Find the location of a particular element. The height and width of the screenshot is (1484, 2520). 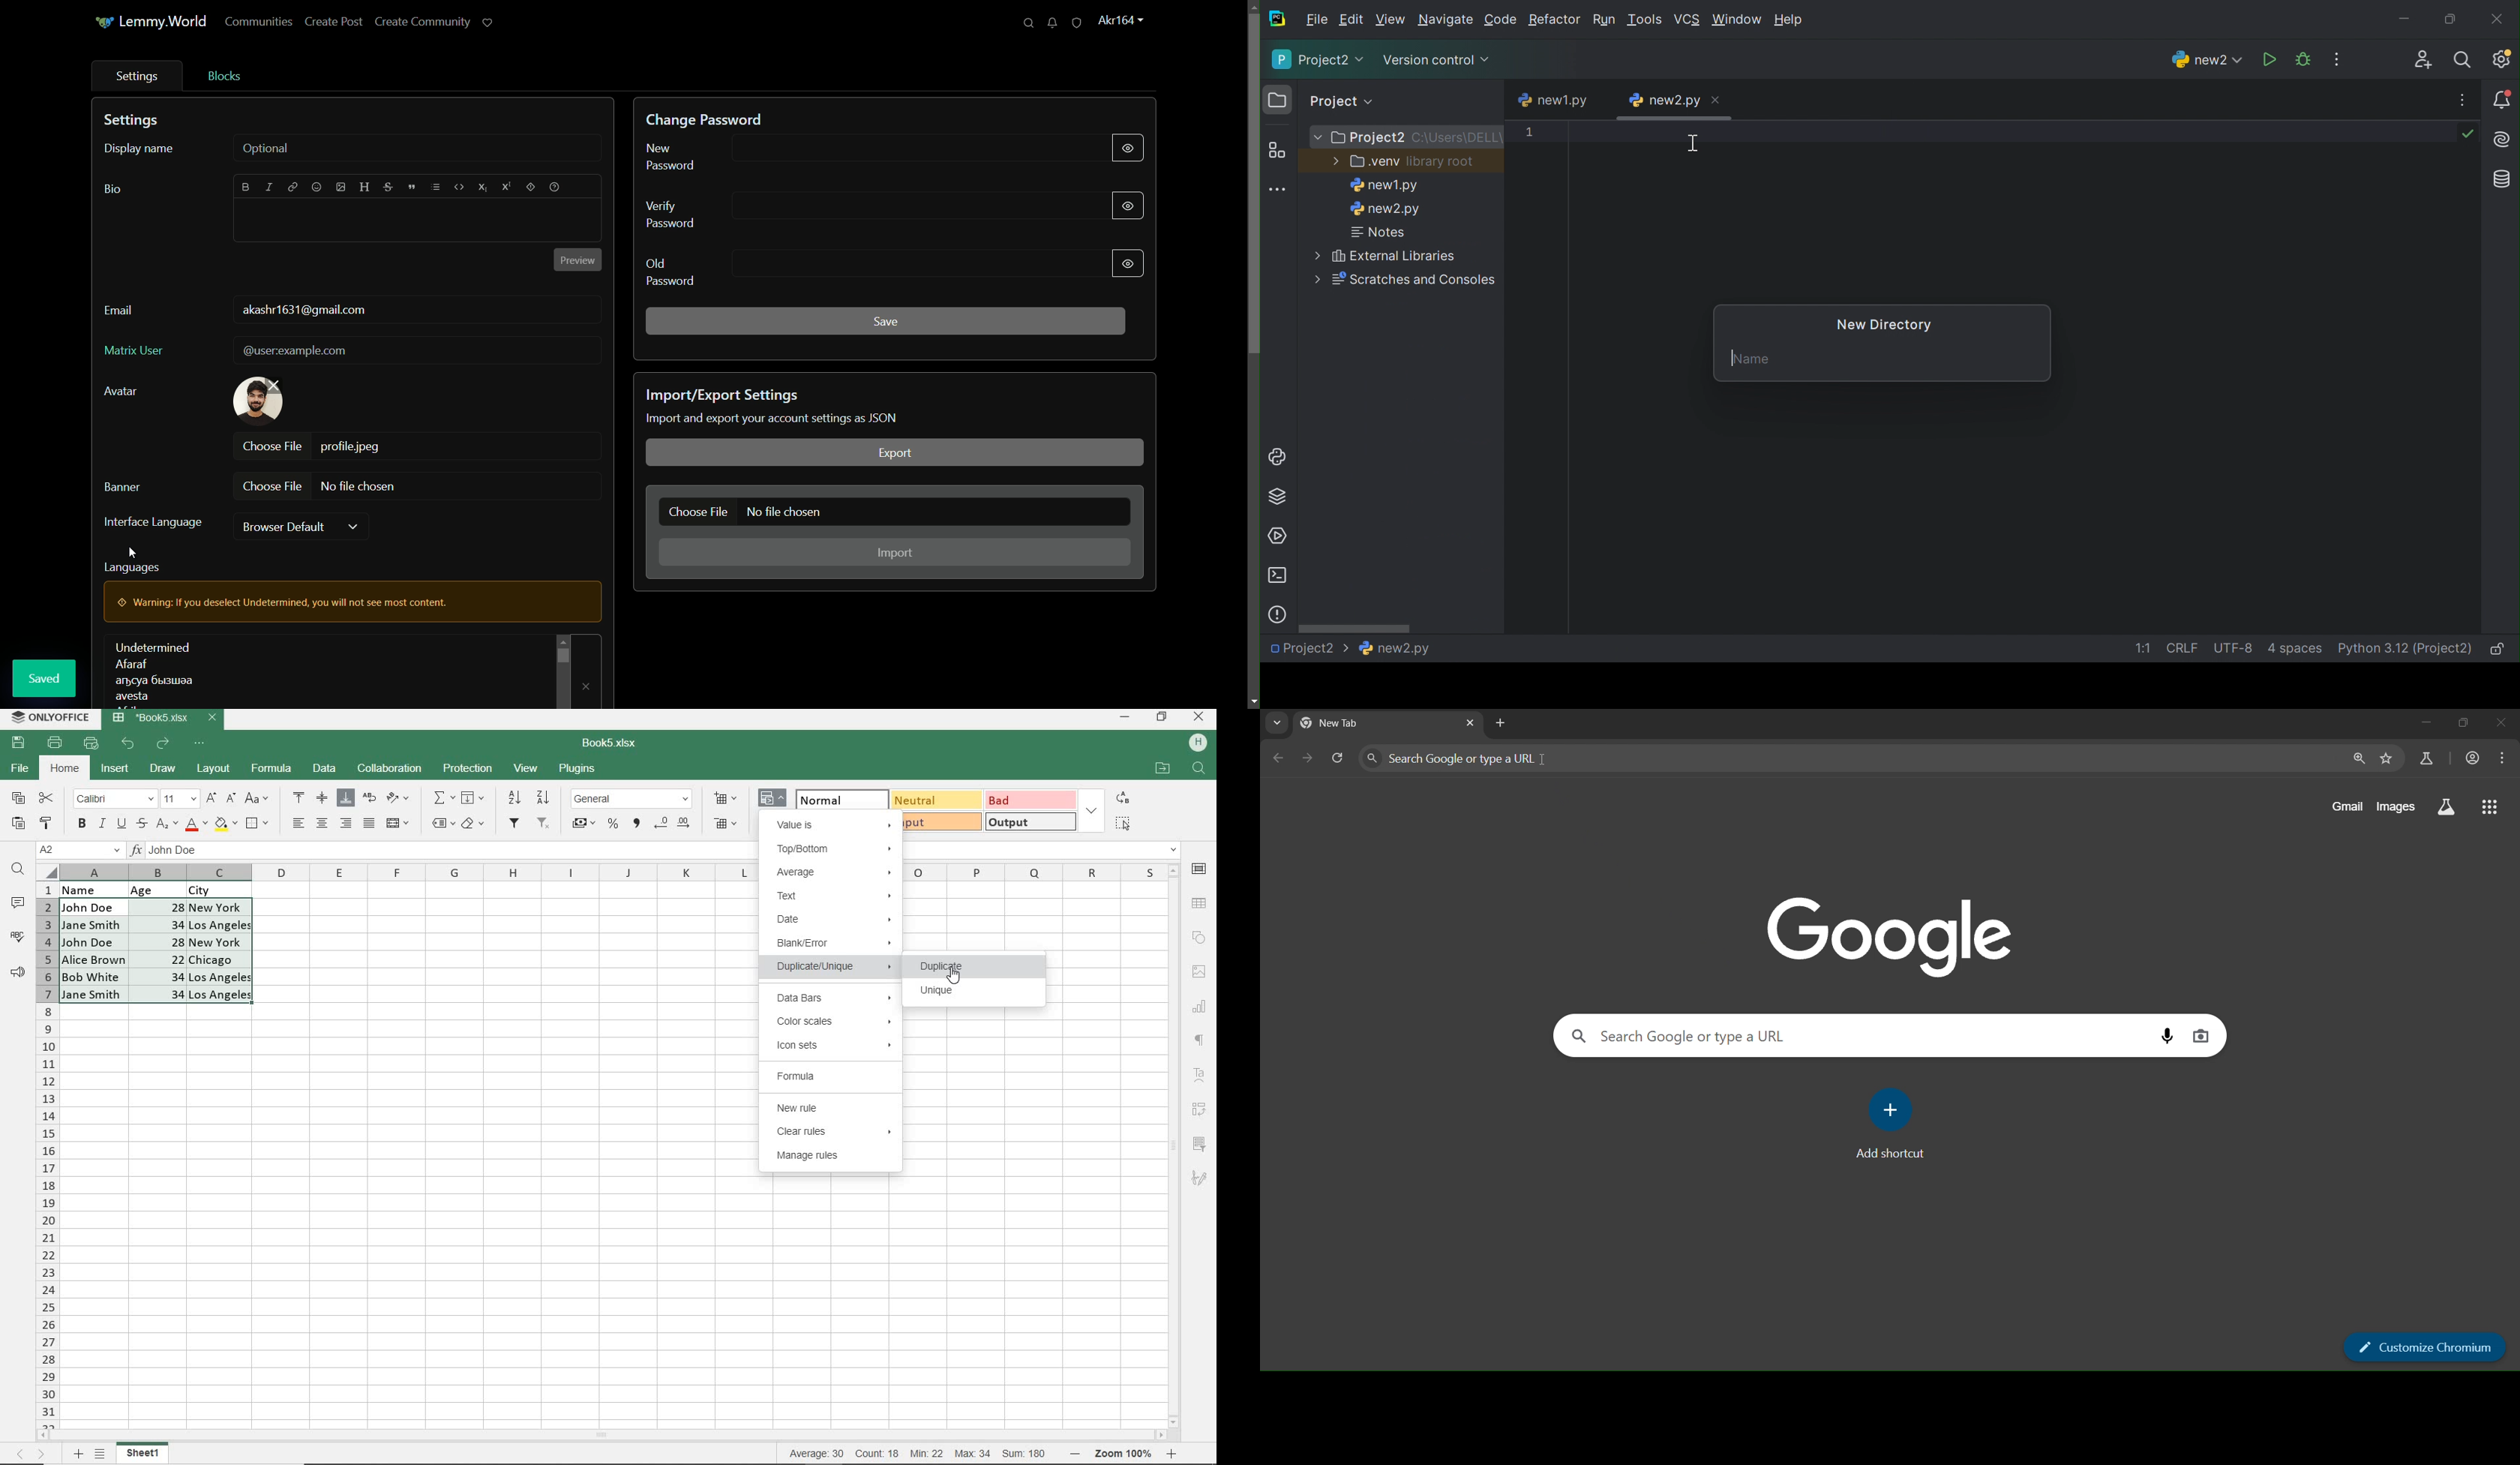

SUBSCRIPT/SUPERSCRIPT is located at coordinates (166, 823).